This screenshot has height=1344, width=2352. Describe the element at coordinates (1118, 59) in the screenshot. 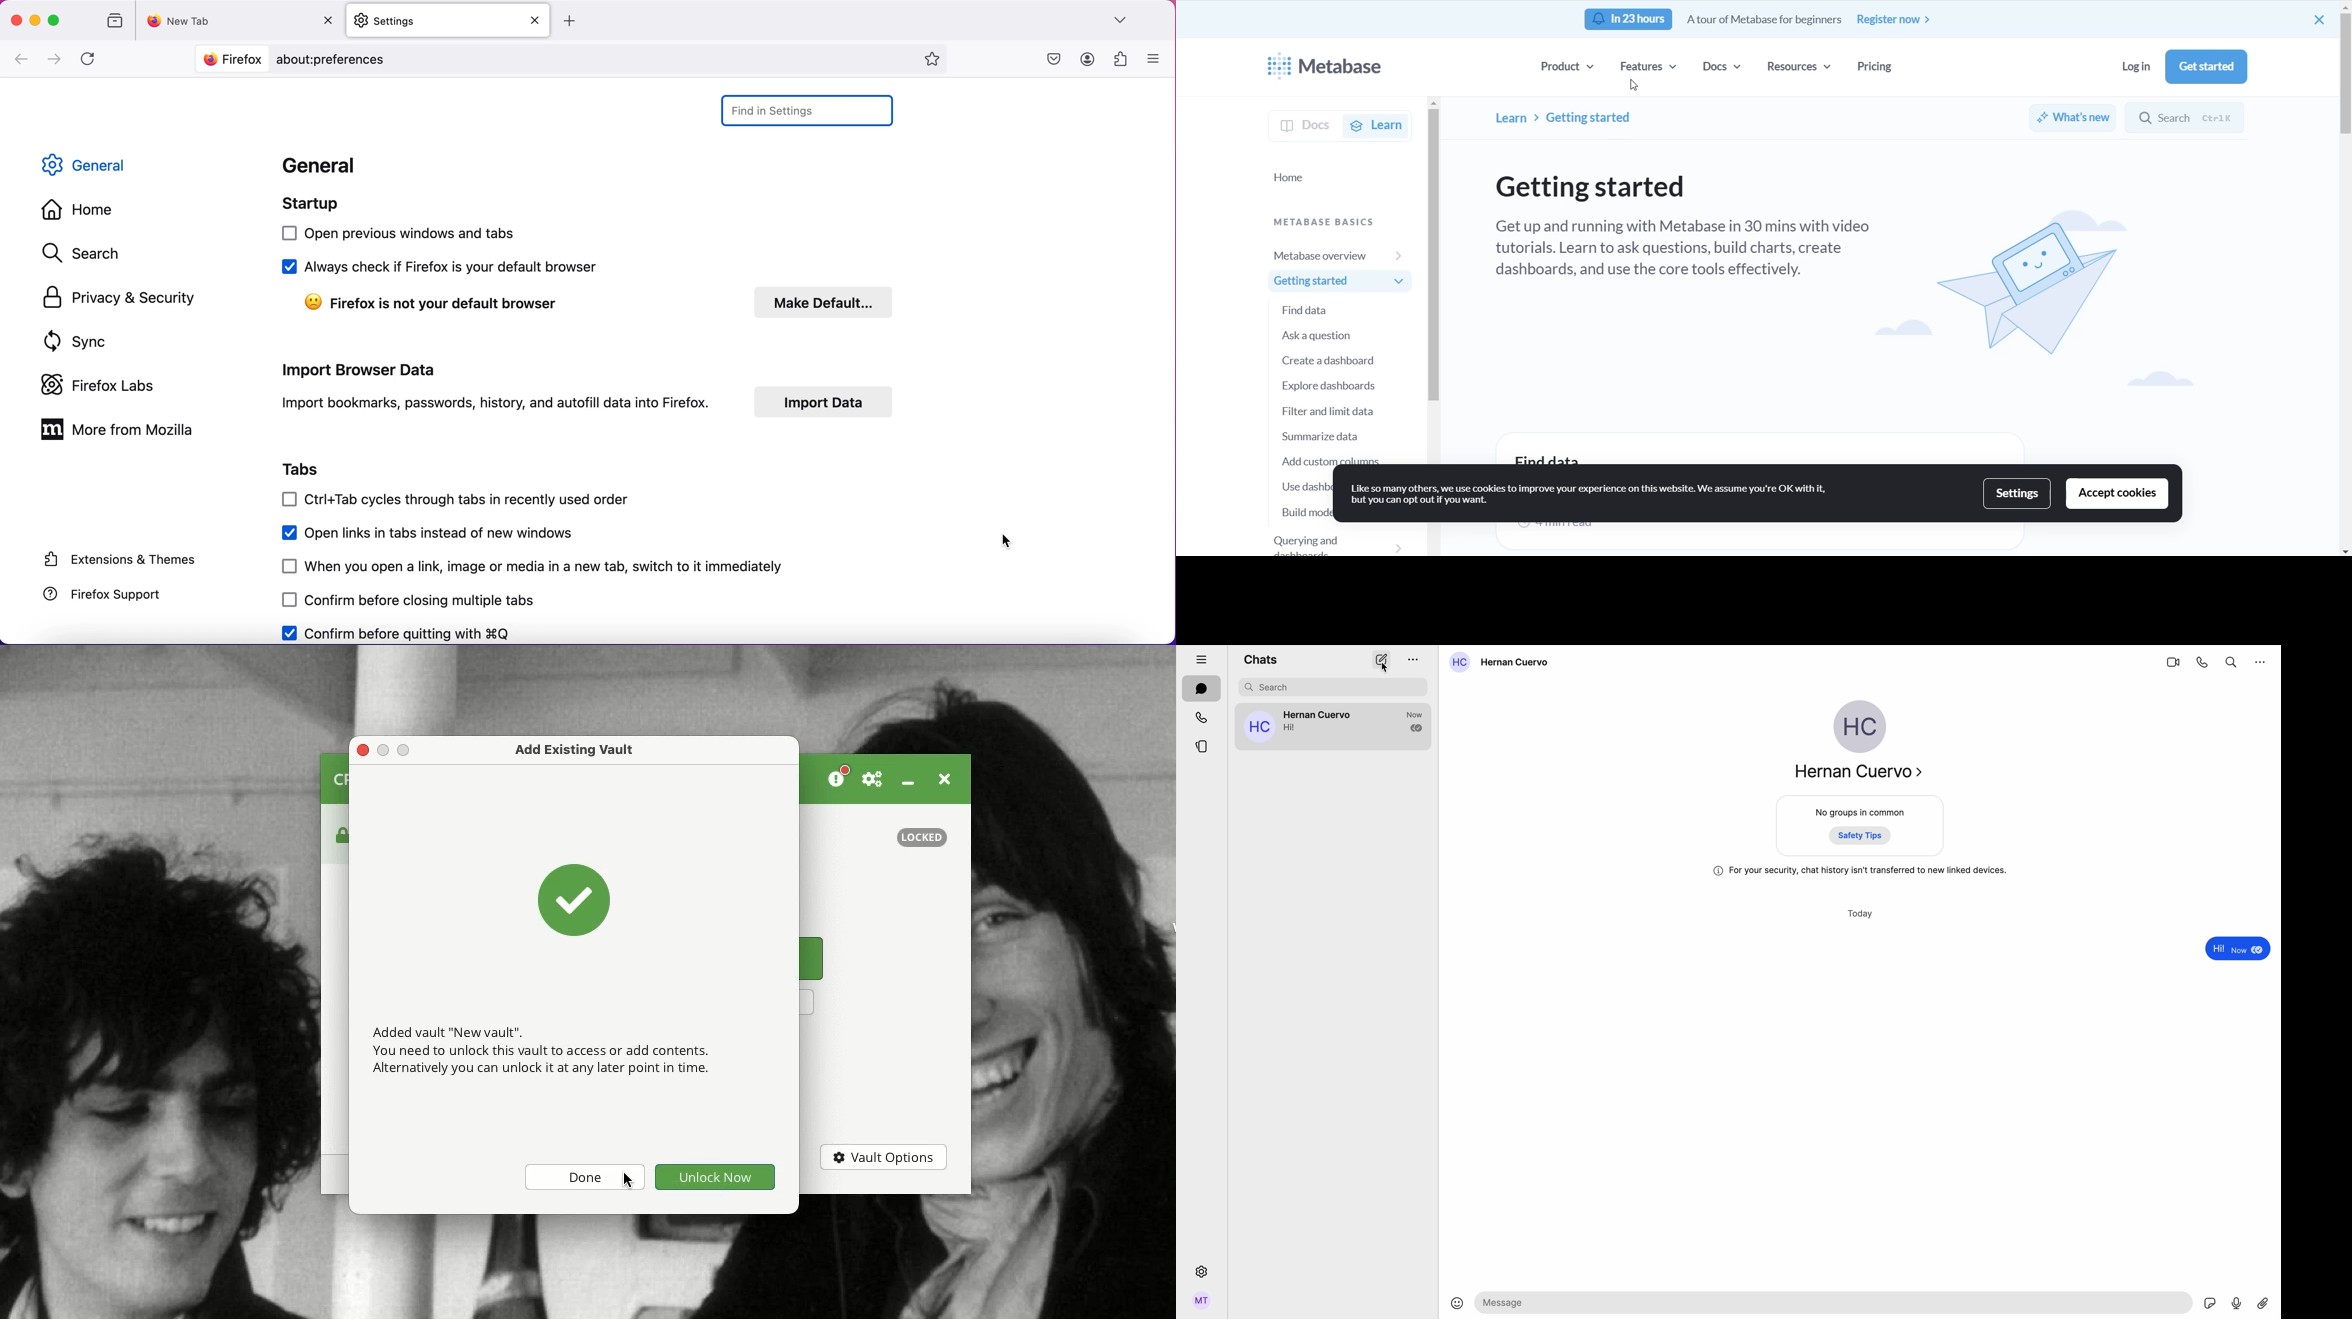

I see `extensions` at that location.